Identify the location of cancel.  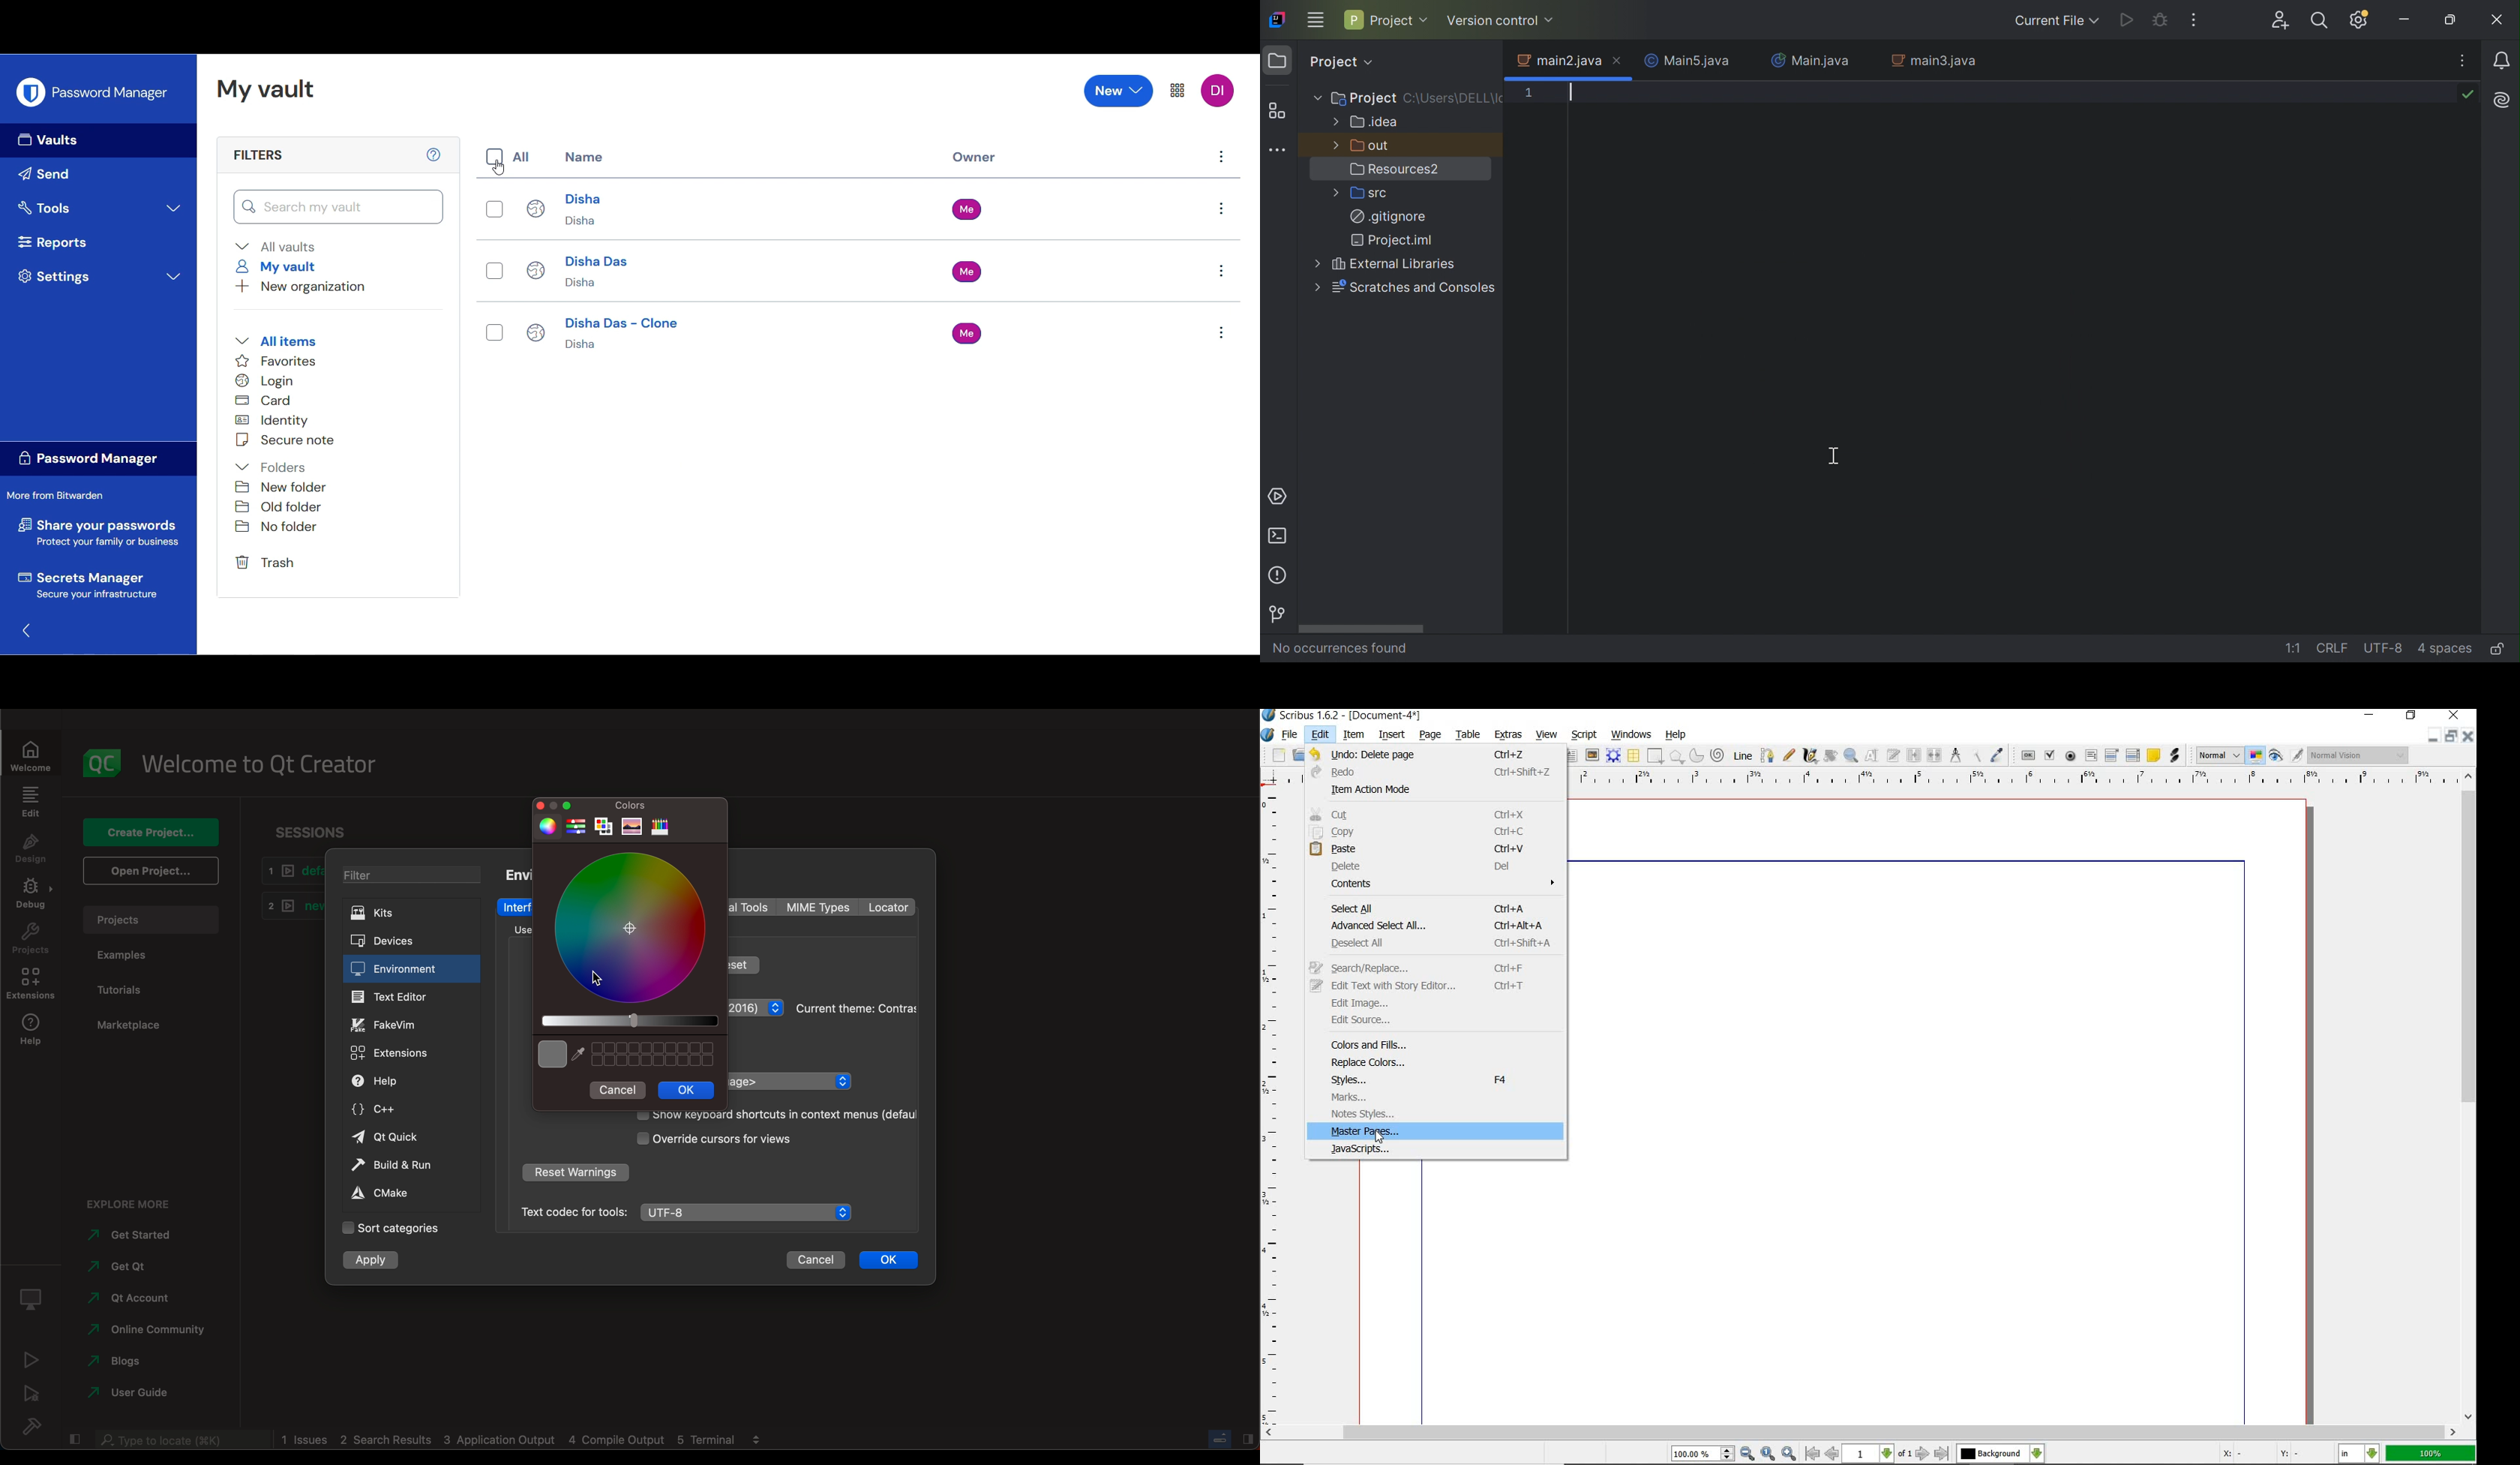
(816, 1260).